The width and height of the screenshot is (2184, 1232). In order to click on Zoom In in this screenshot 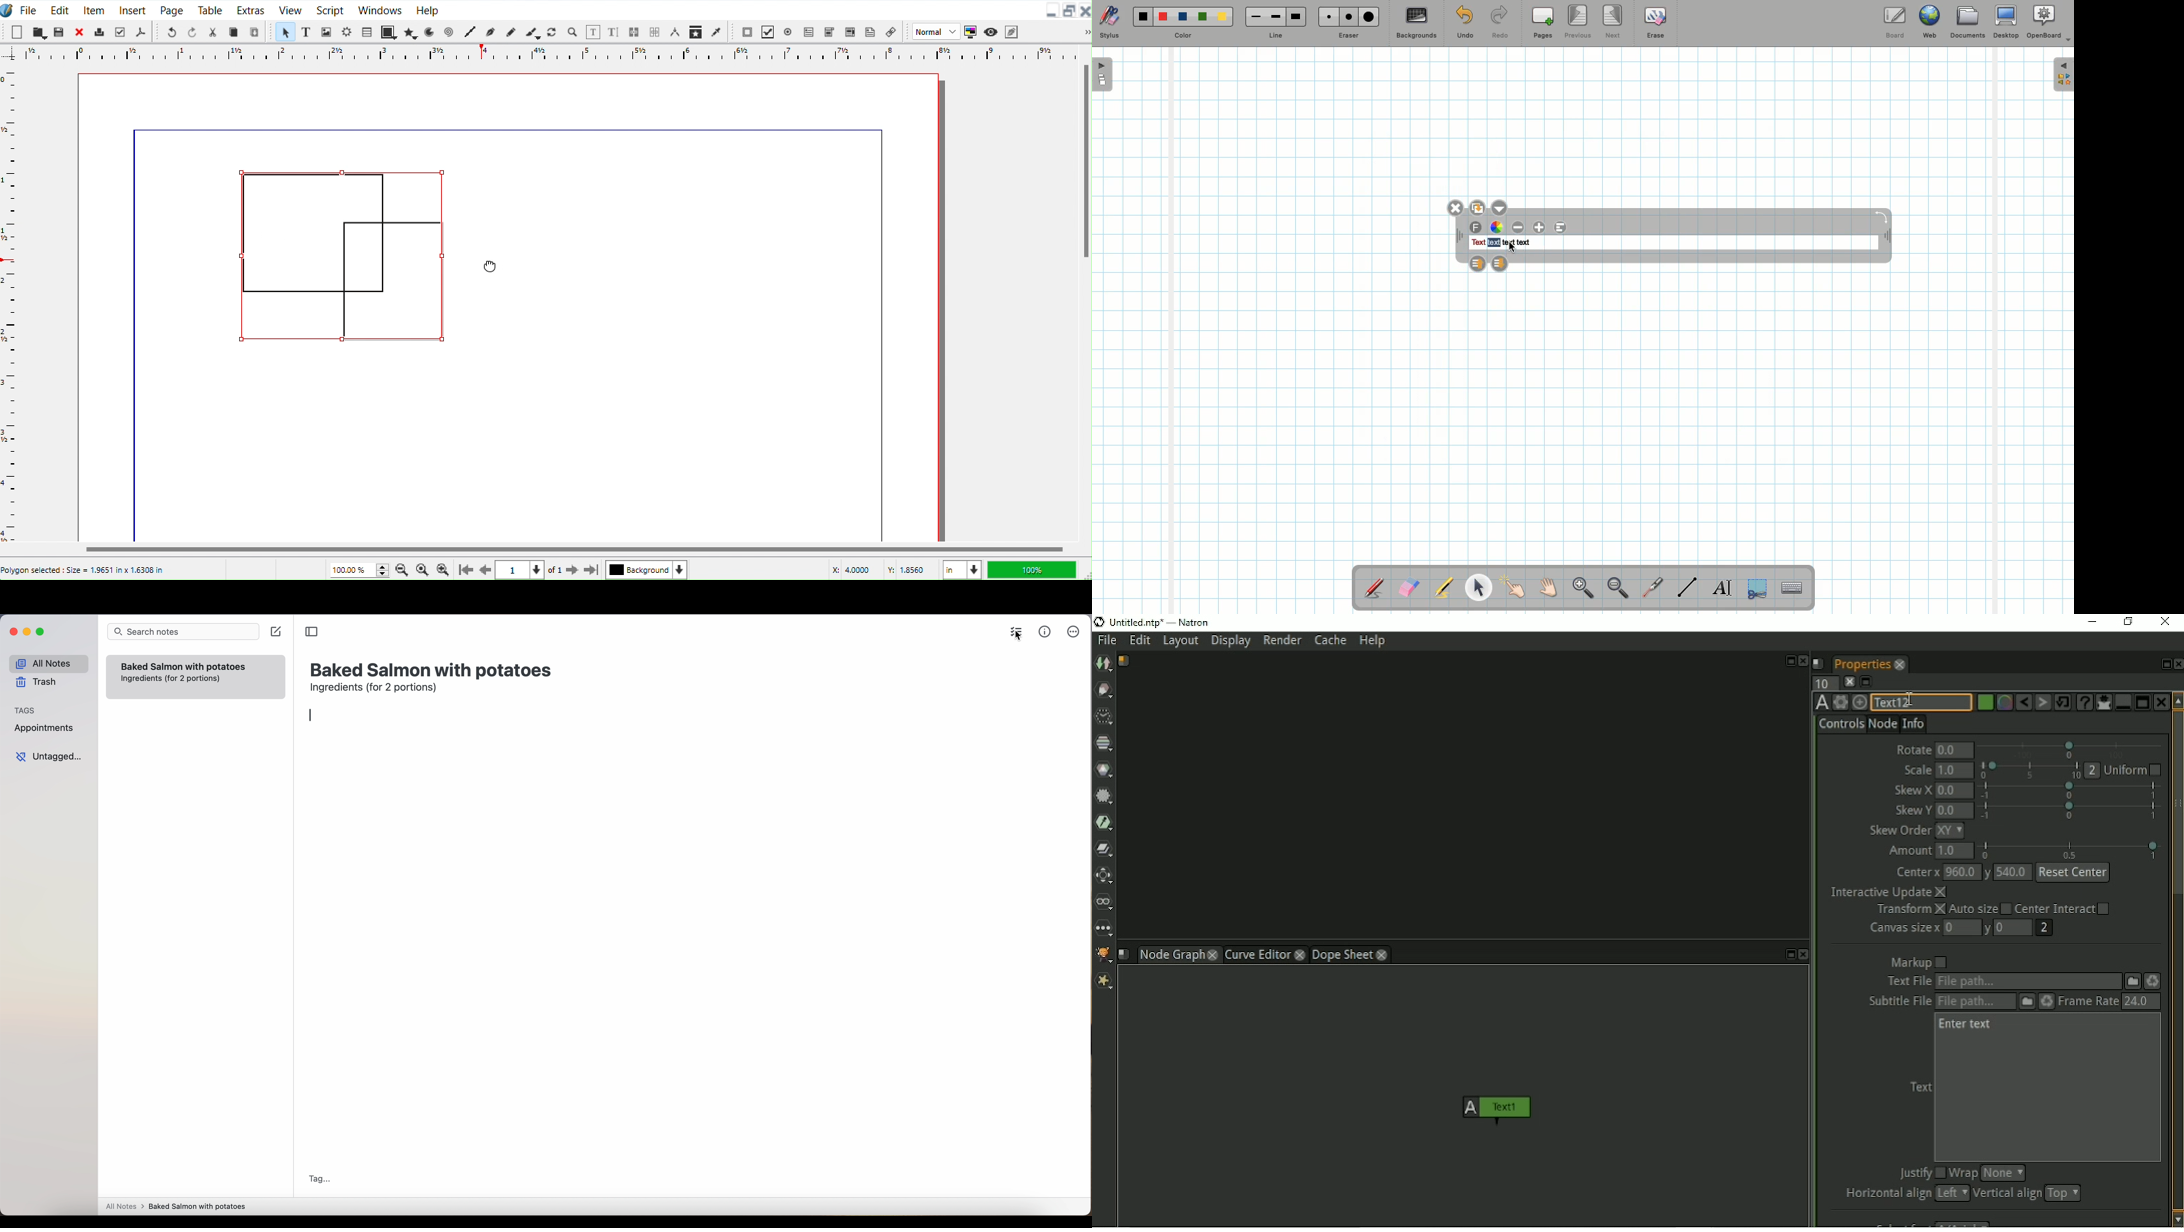, I will do `click(444, 571)`.